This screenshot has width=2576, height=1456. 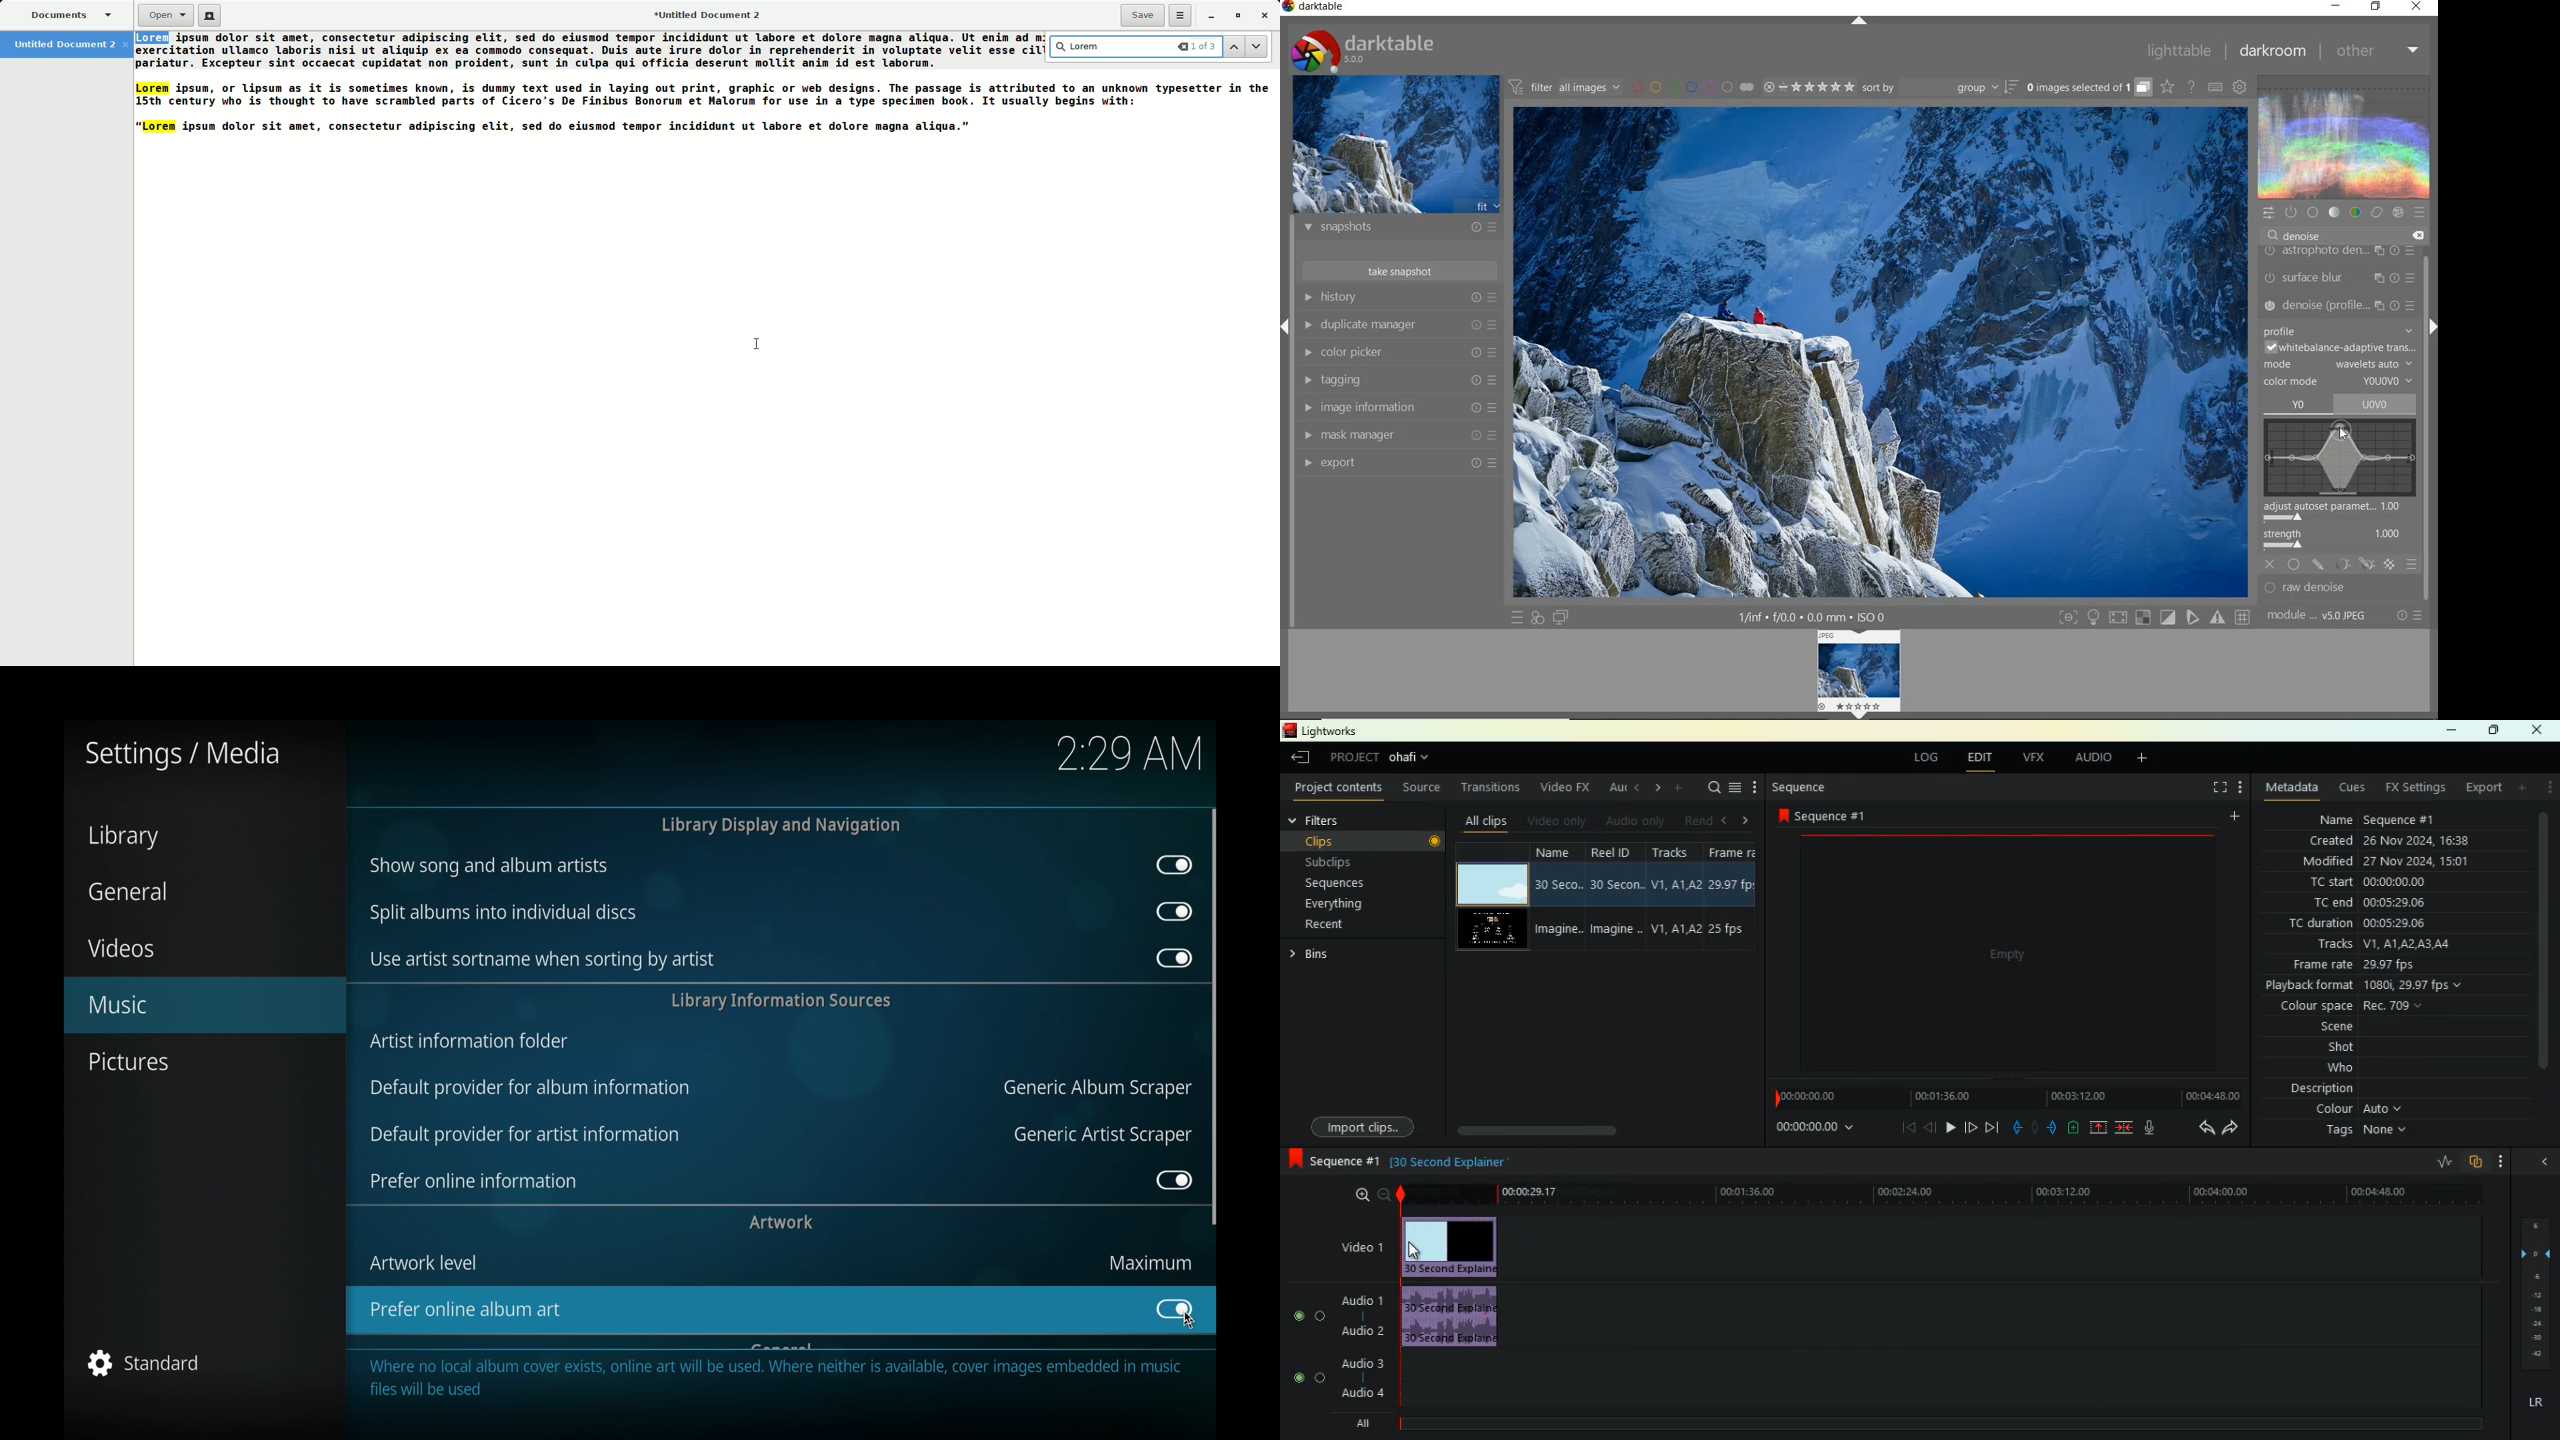 What do you see at coordinates (1130, 761) in the screenshot?
I see `` at bounding box center [1130, 761].